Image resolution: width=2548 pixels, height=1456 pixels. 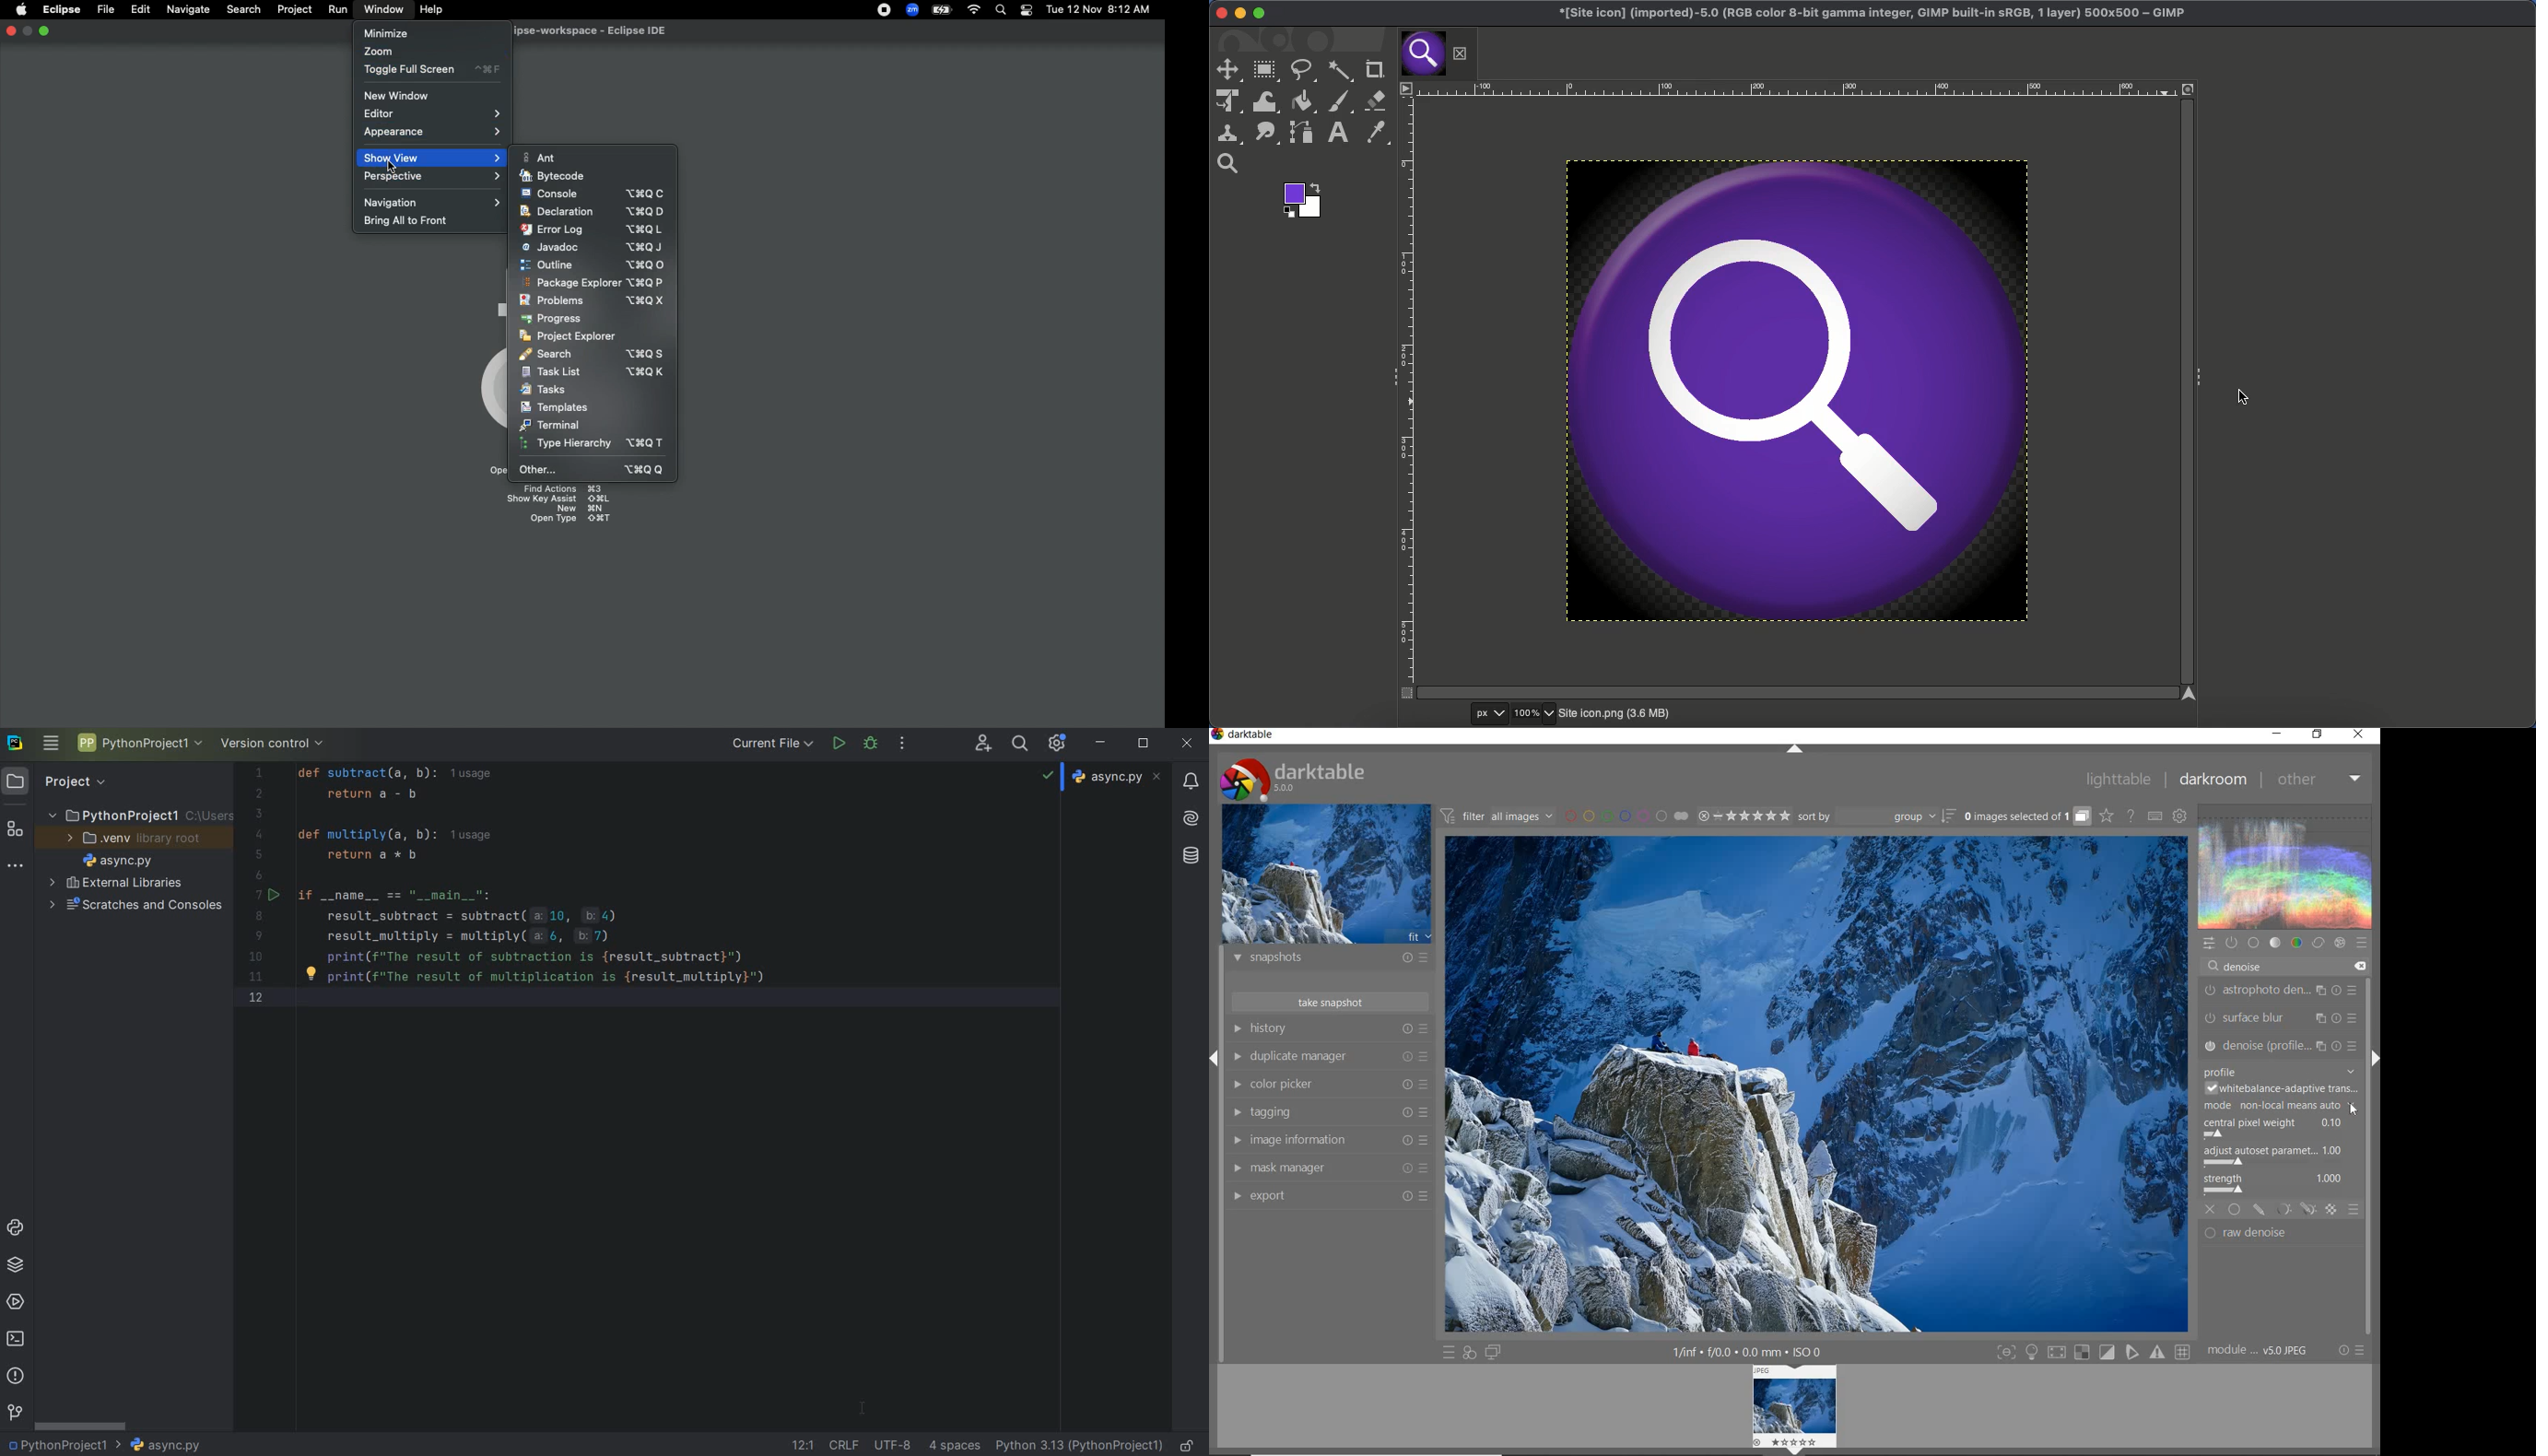 I want to click on DENOISE, so click(x=2240, y=967).